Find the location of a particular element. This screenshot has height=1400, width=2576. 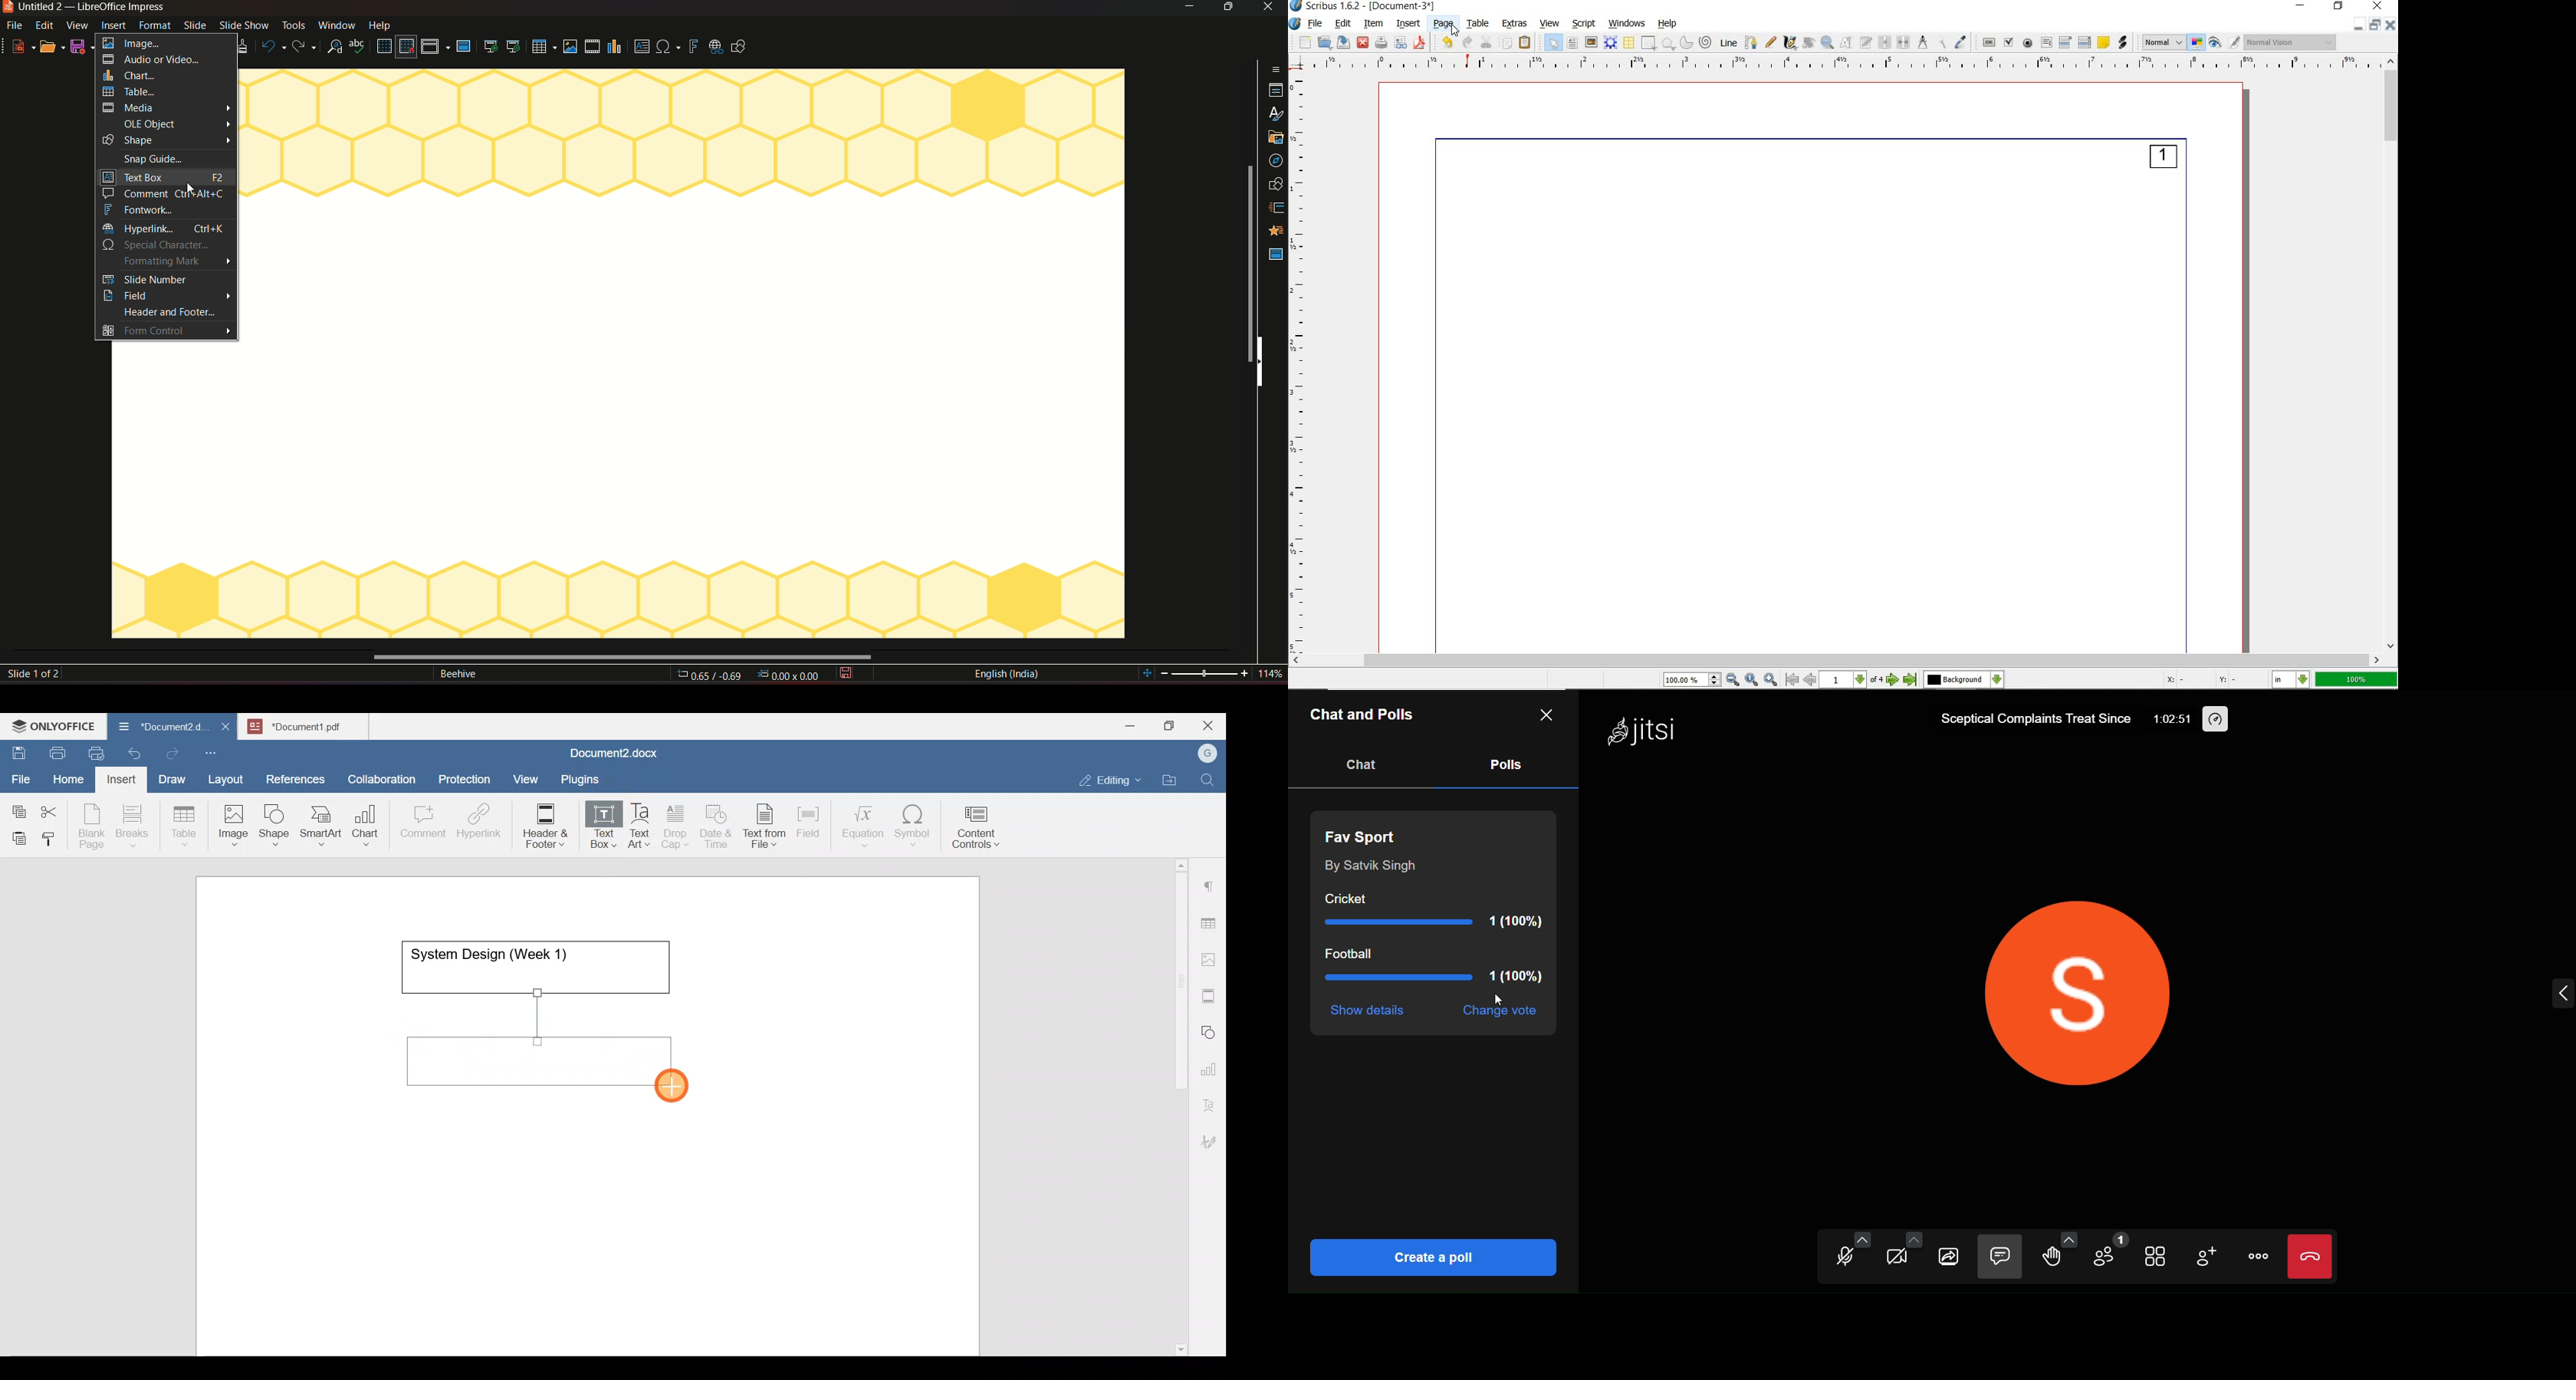

paste is located at coordinates (1526, 43).